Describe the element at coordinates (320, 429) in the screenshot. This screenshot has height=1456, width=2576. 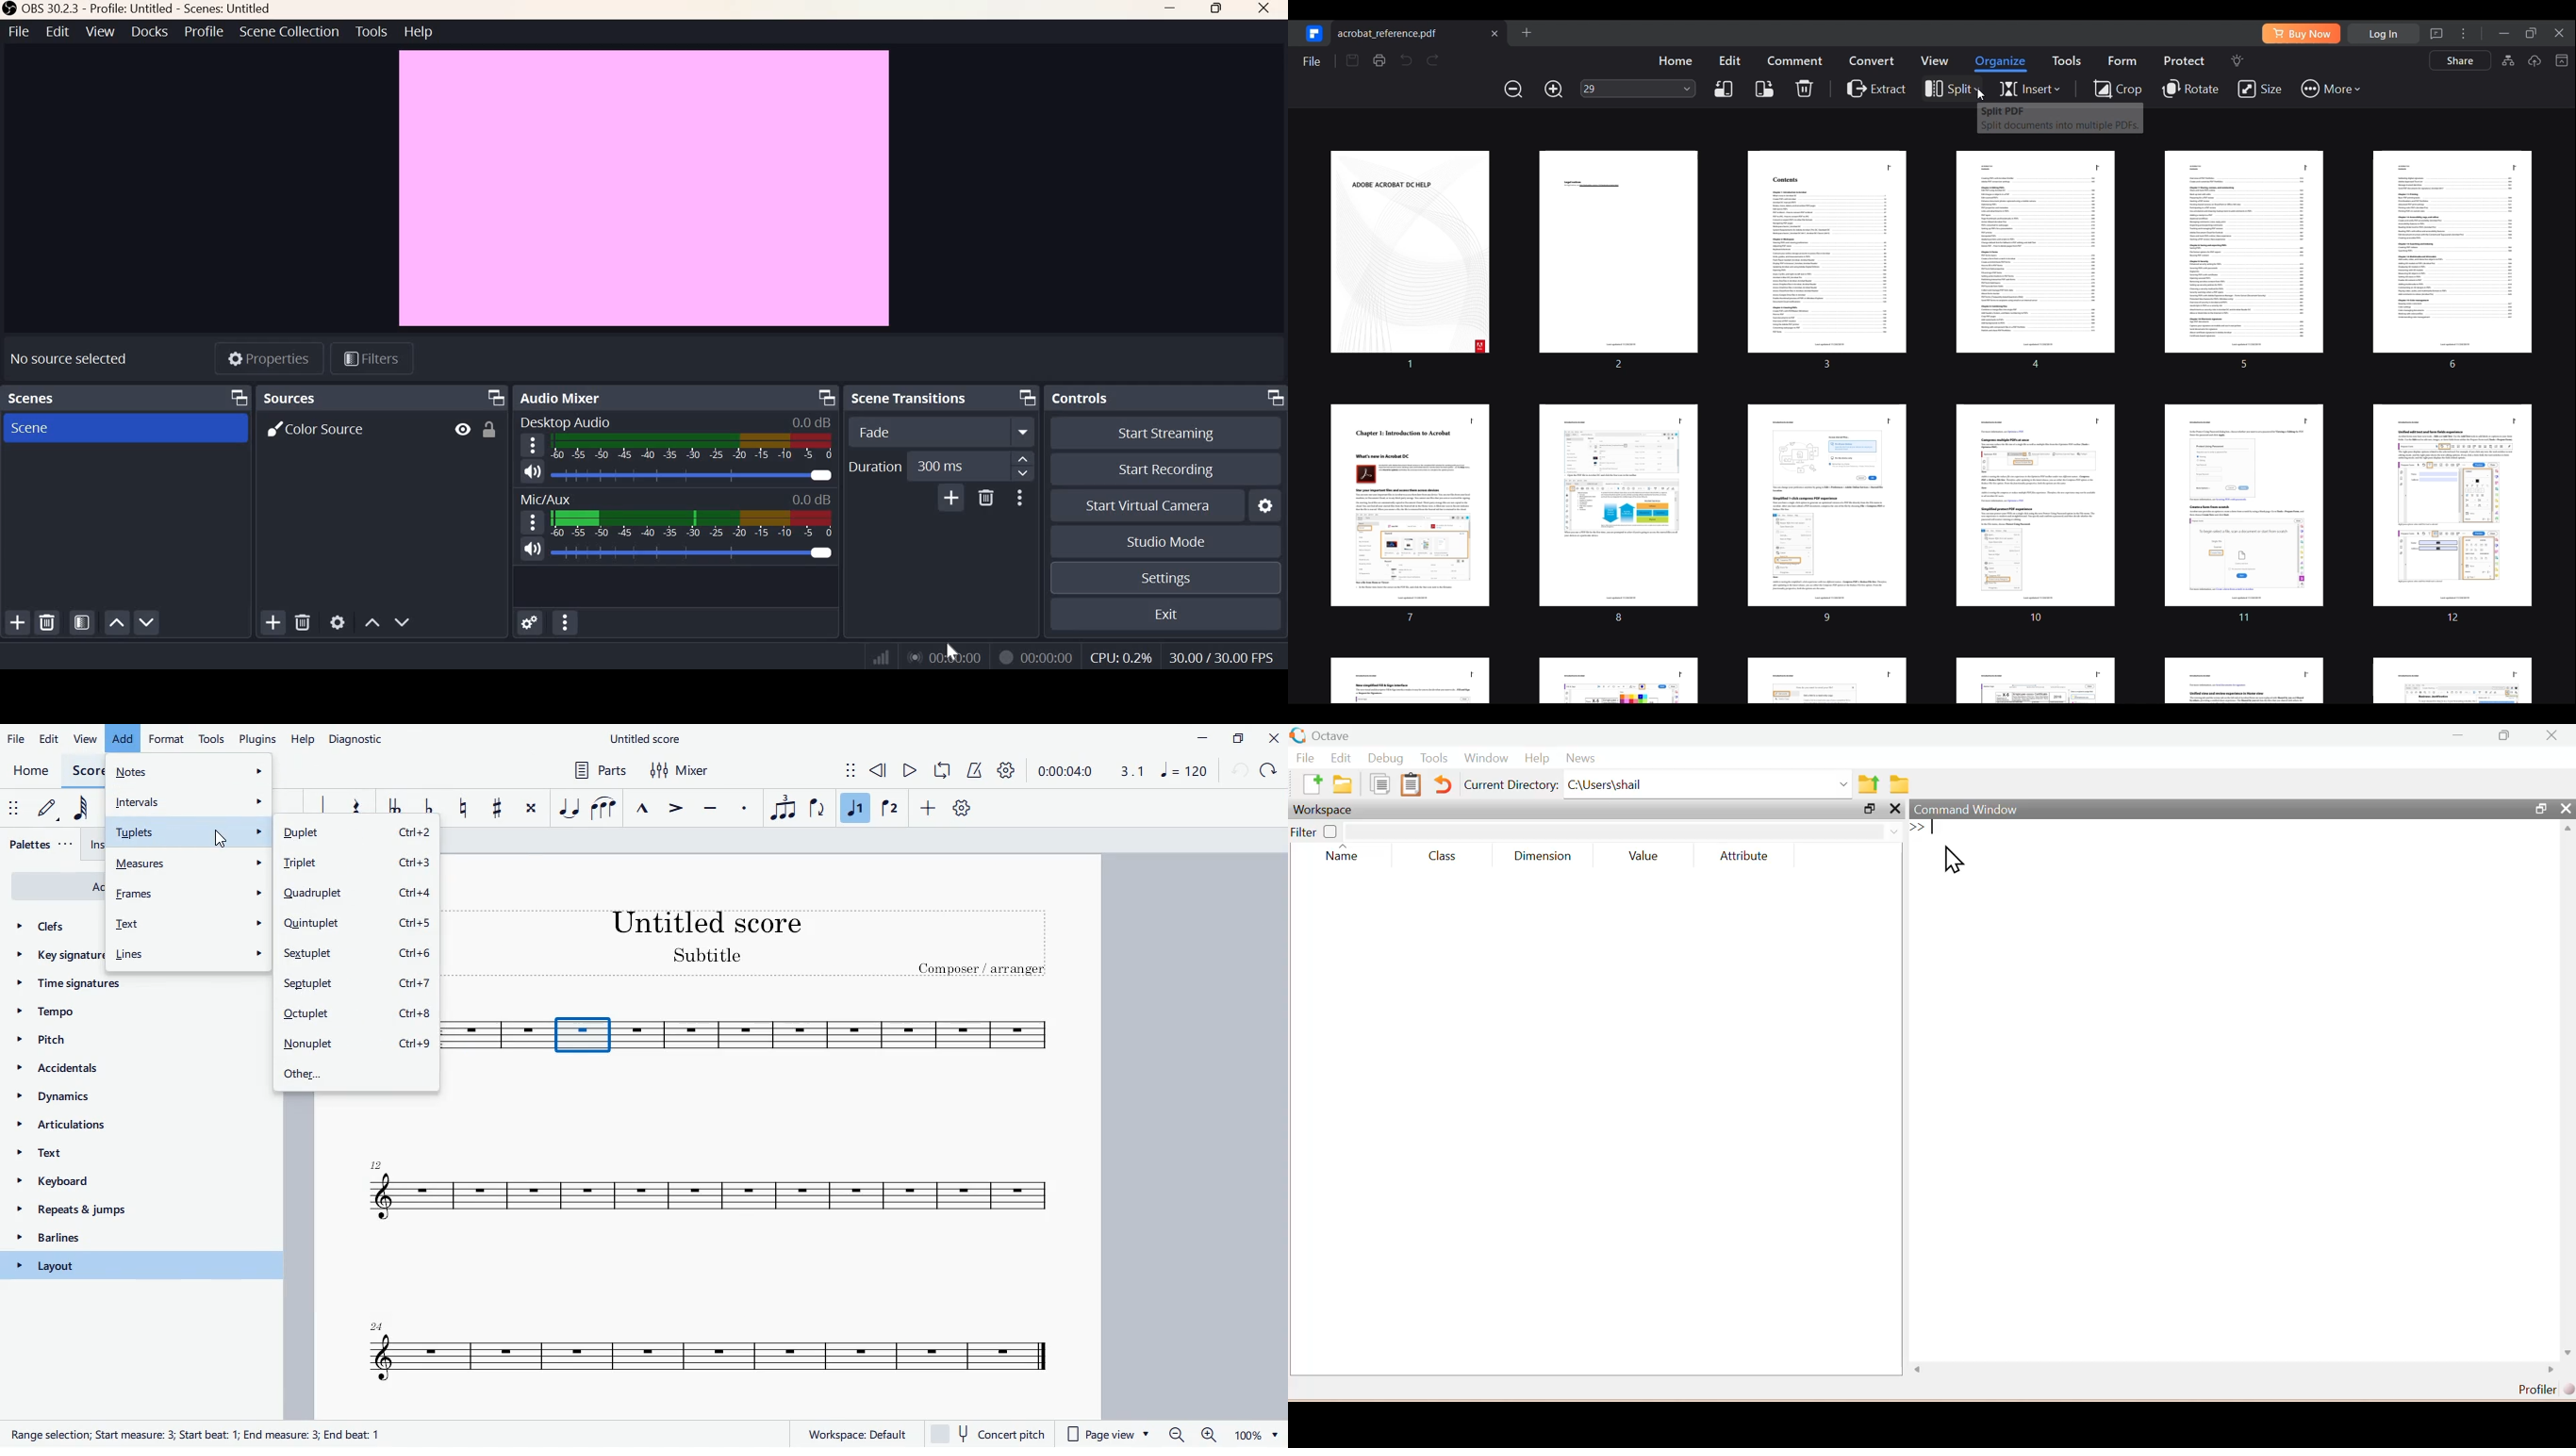
I see `Color source` at that location.